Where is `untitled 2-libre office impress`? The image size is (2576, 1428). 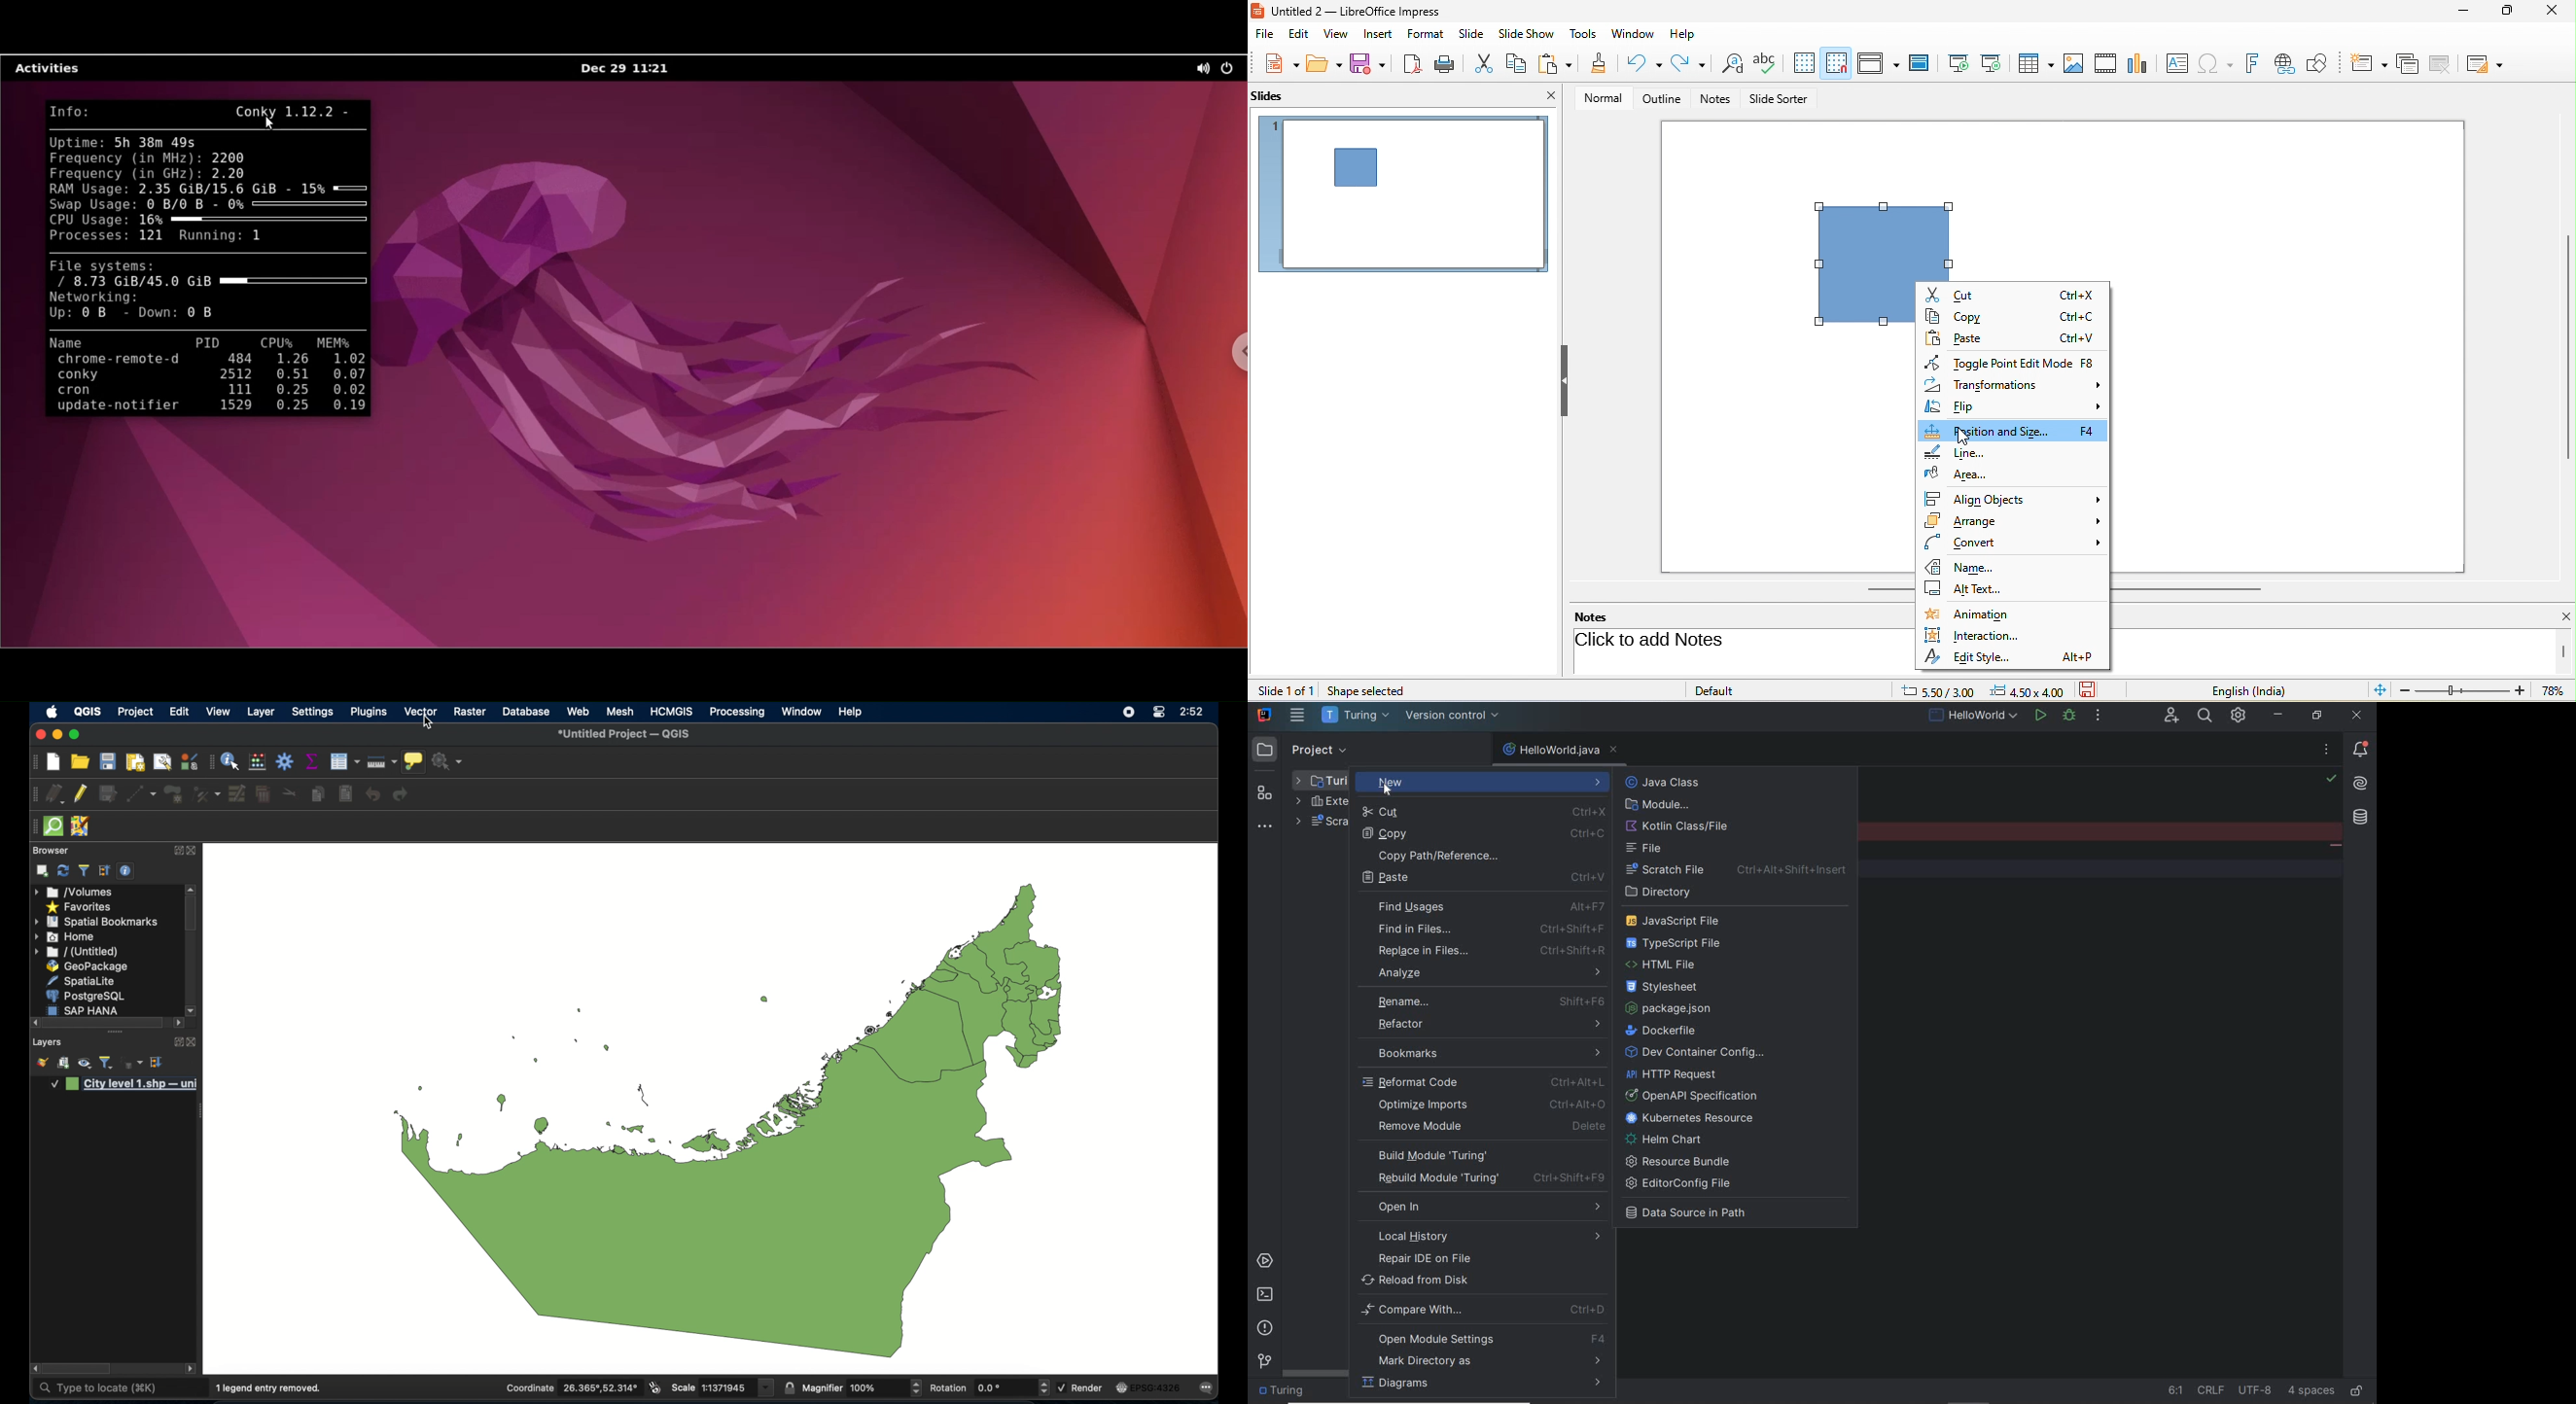
untitled 2-libre office impress is located at coordinates (1367, 10).